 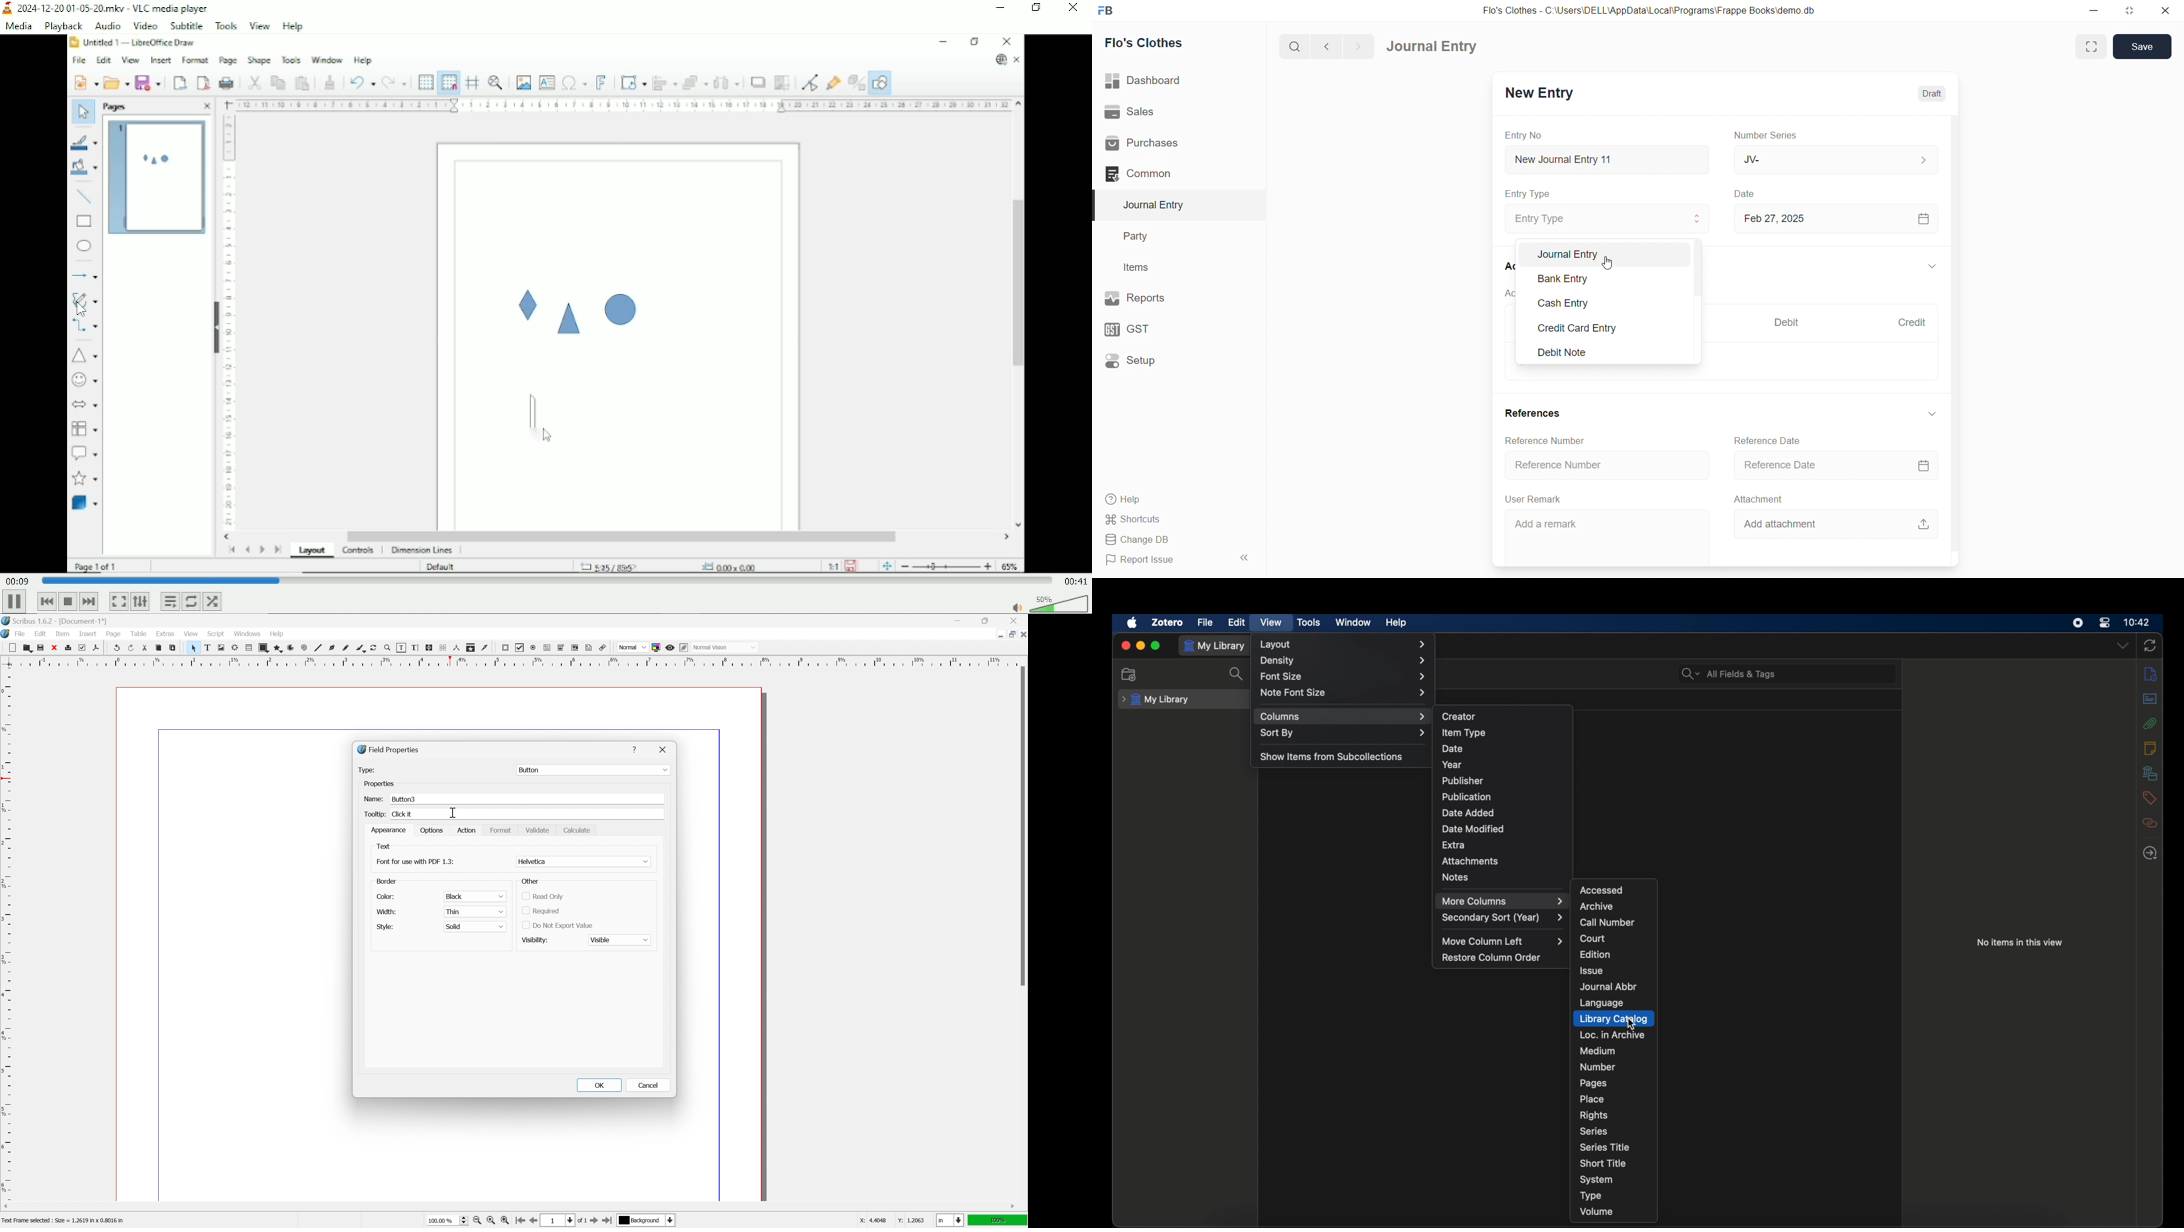 What do you see at coordinates (1546, 441) in the screenshot?
I see `Reference Number` at bounding box center [1546, 441].